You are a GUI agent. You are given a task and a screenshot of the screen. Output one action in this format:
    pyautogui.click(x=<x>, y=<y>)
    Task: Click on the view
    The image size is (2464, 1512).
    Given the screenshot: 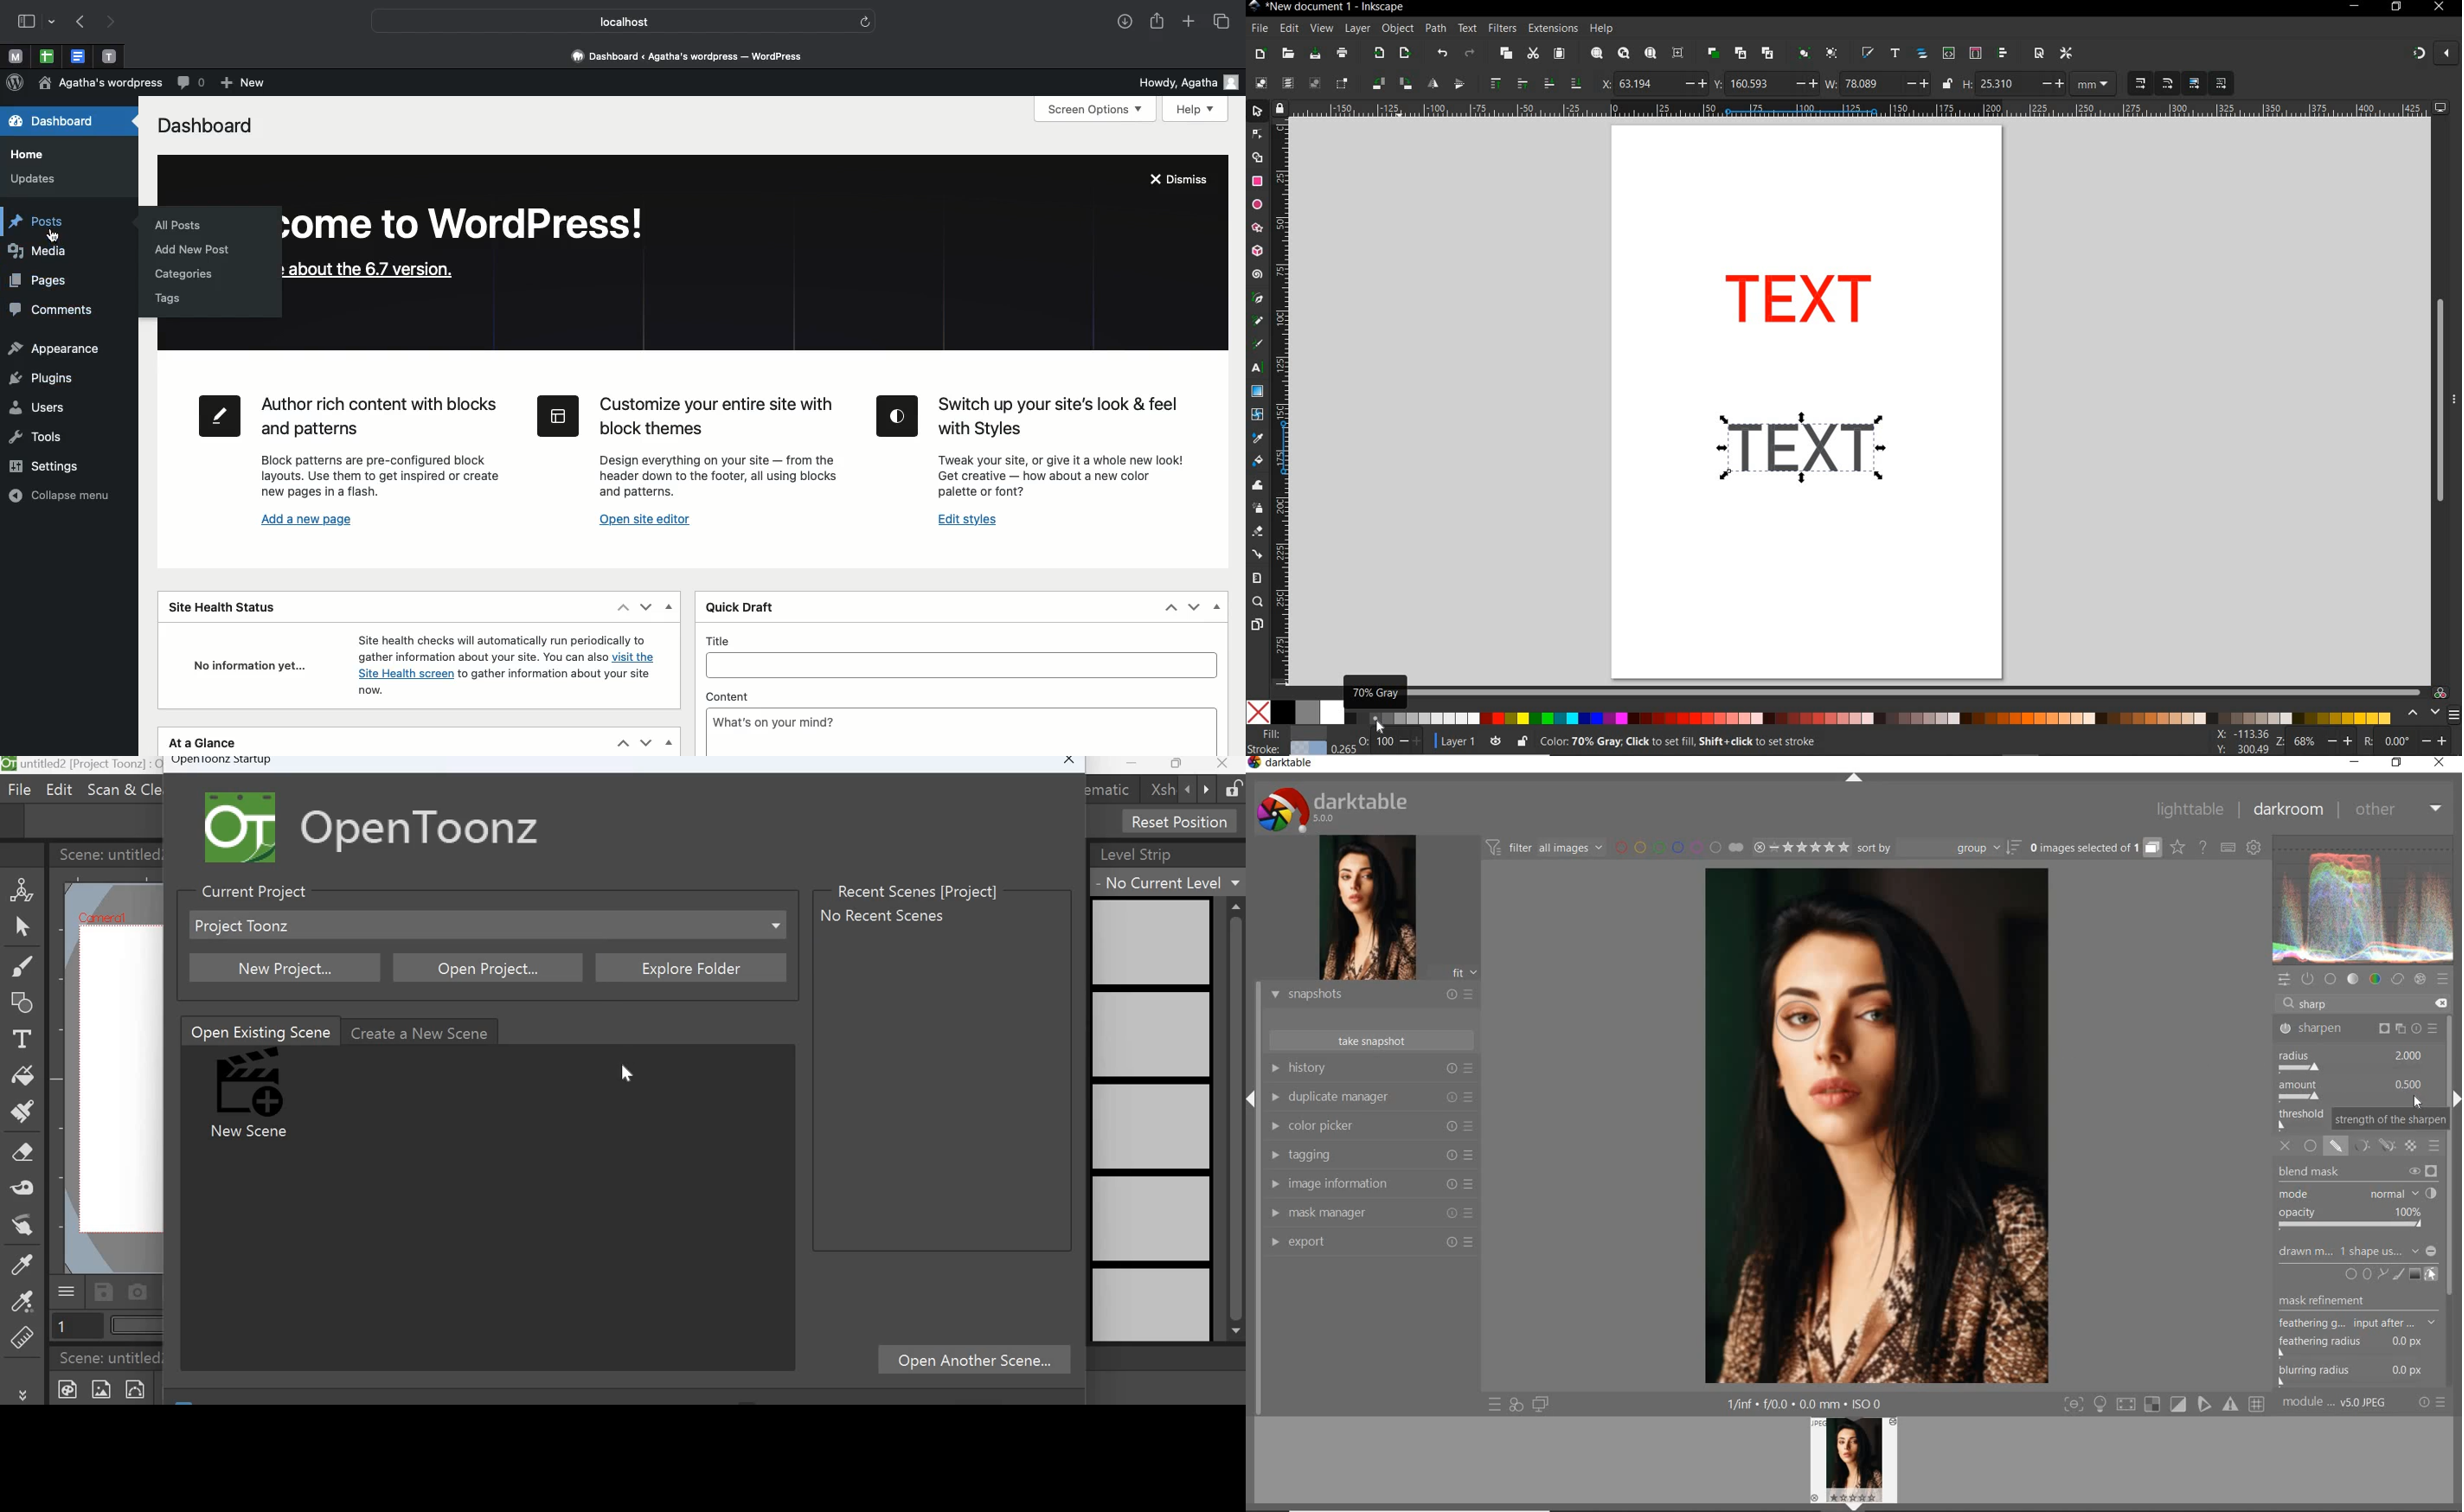 What is the action you would take?
    pyautogui.click(x=1321, y=28)
    